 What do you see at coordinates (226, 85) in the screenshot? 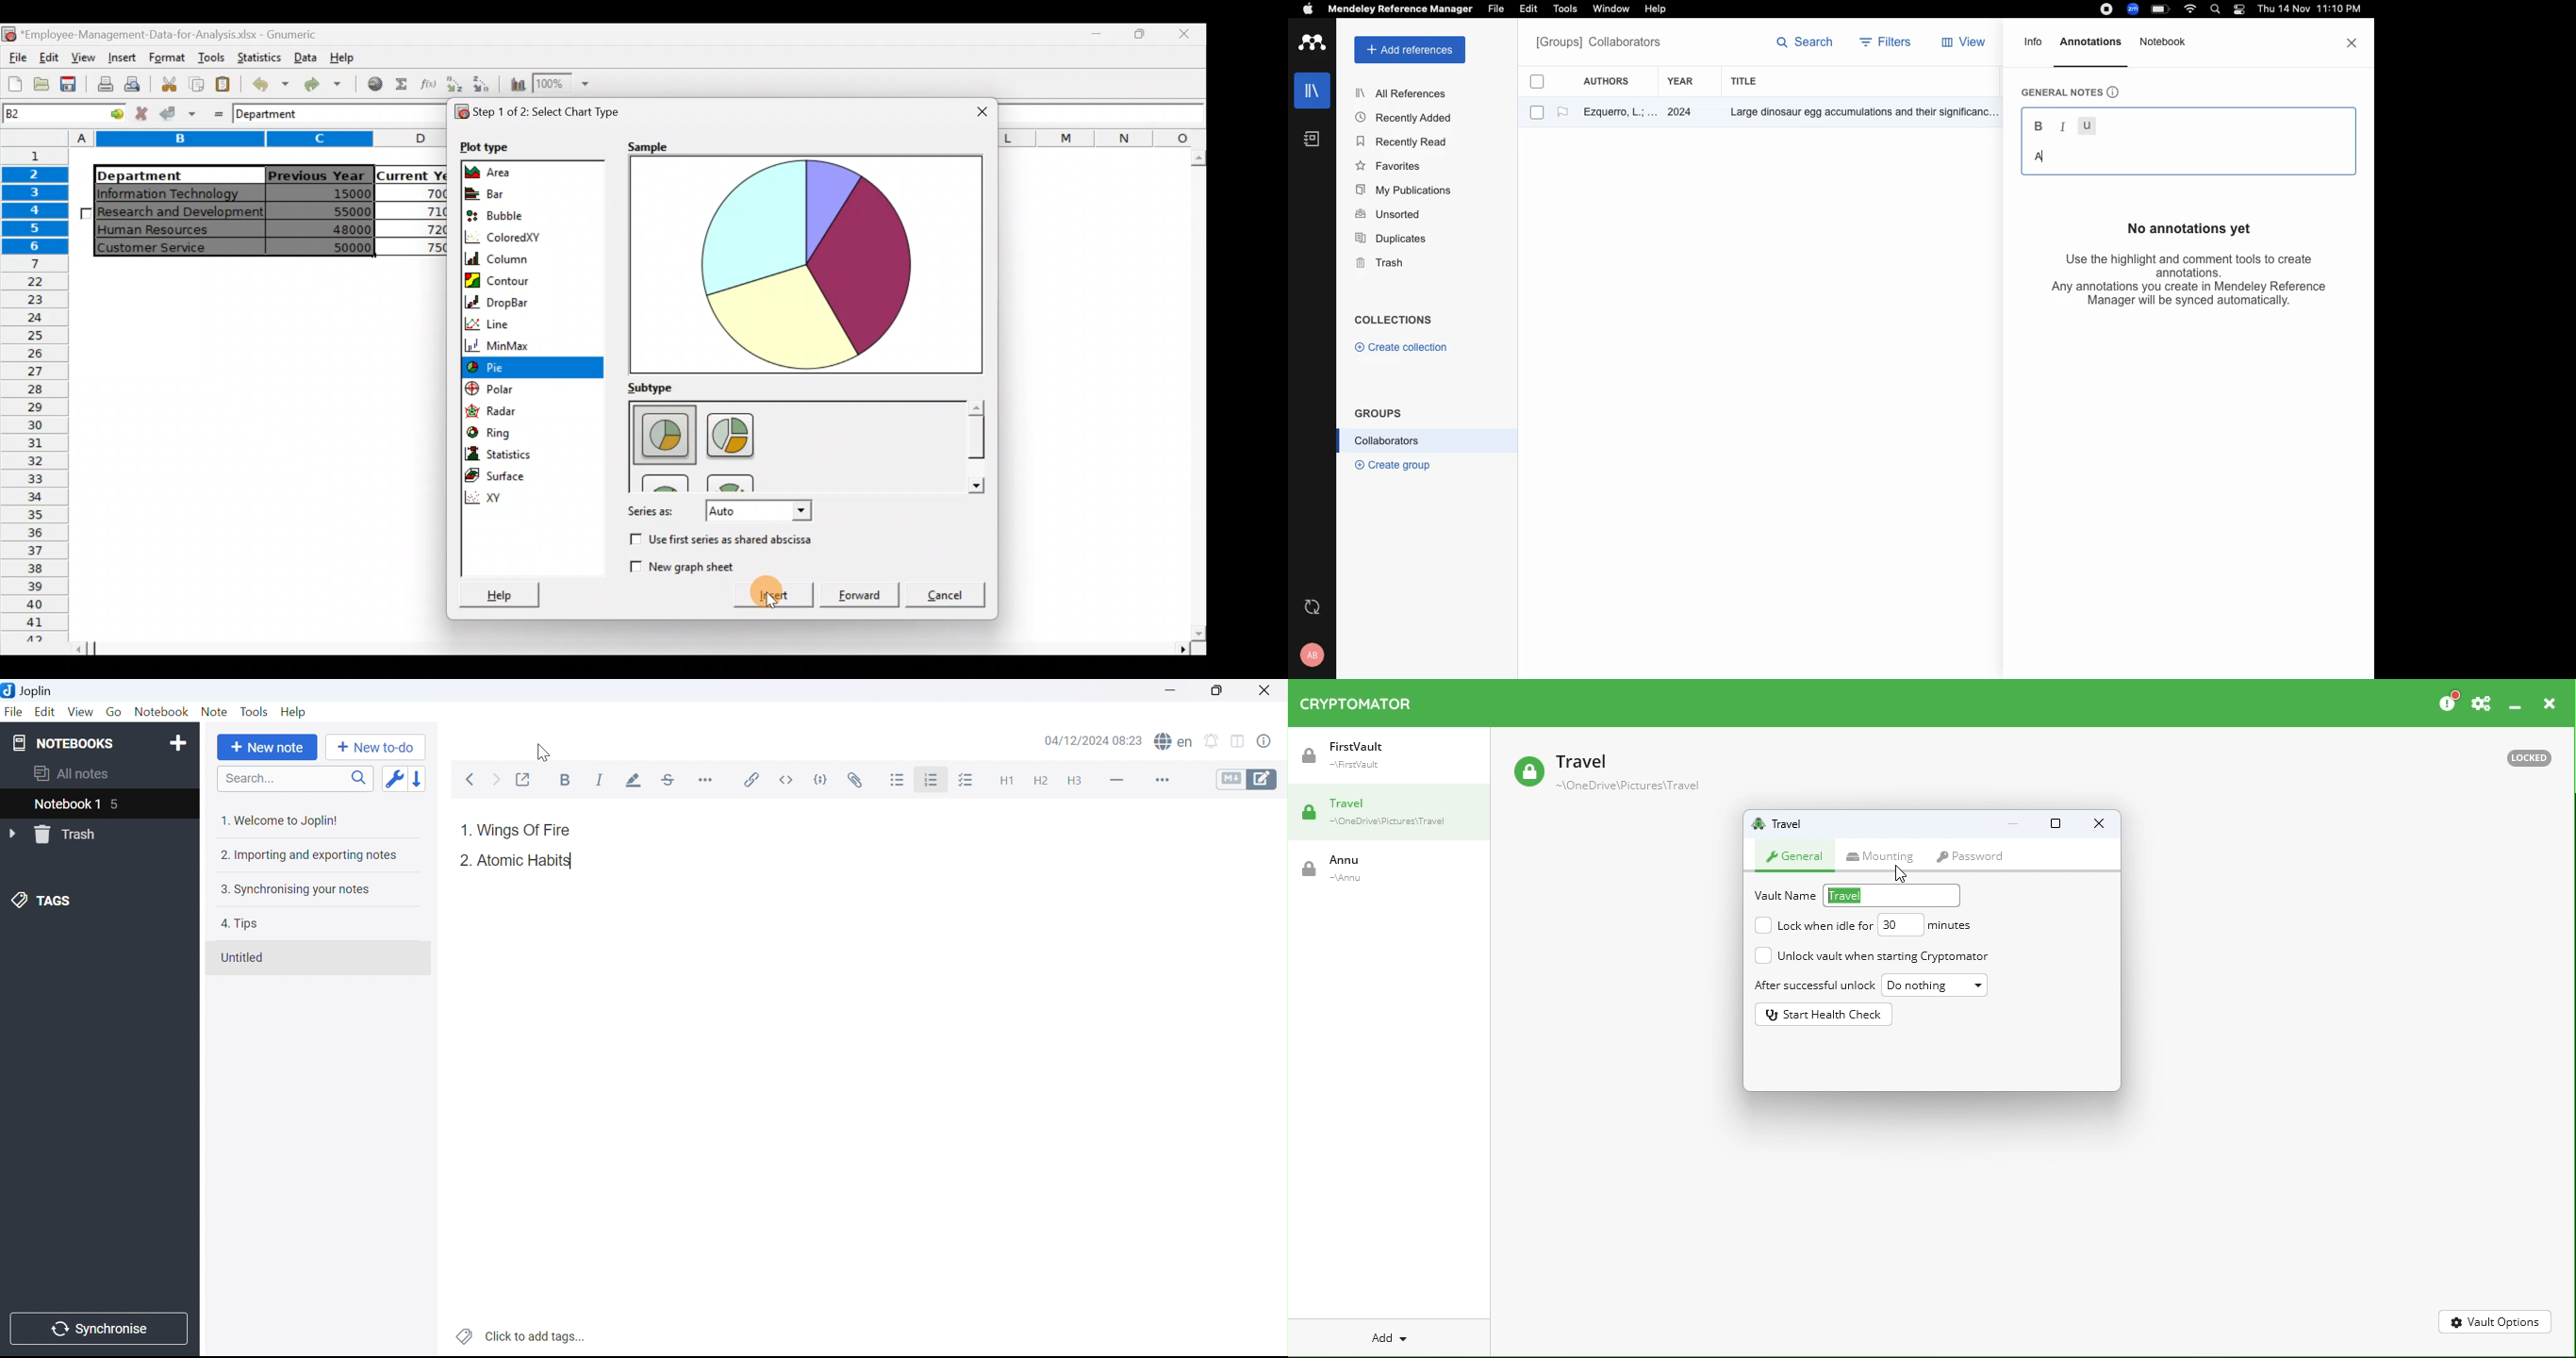
I see `Paste the clipboard` at bounding box center [226, 85].